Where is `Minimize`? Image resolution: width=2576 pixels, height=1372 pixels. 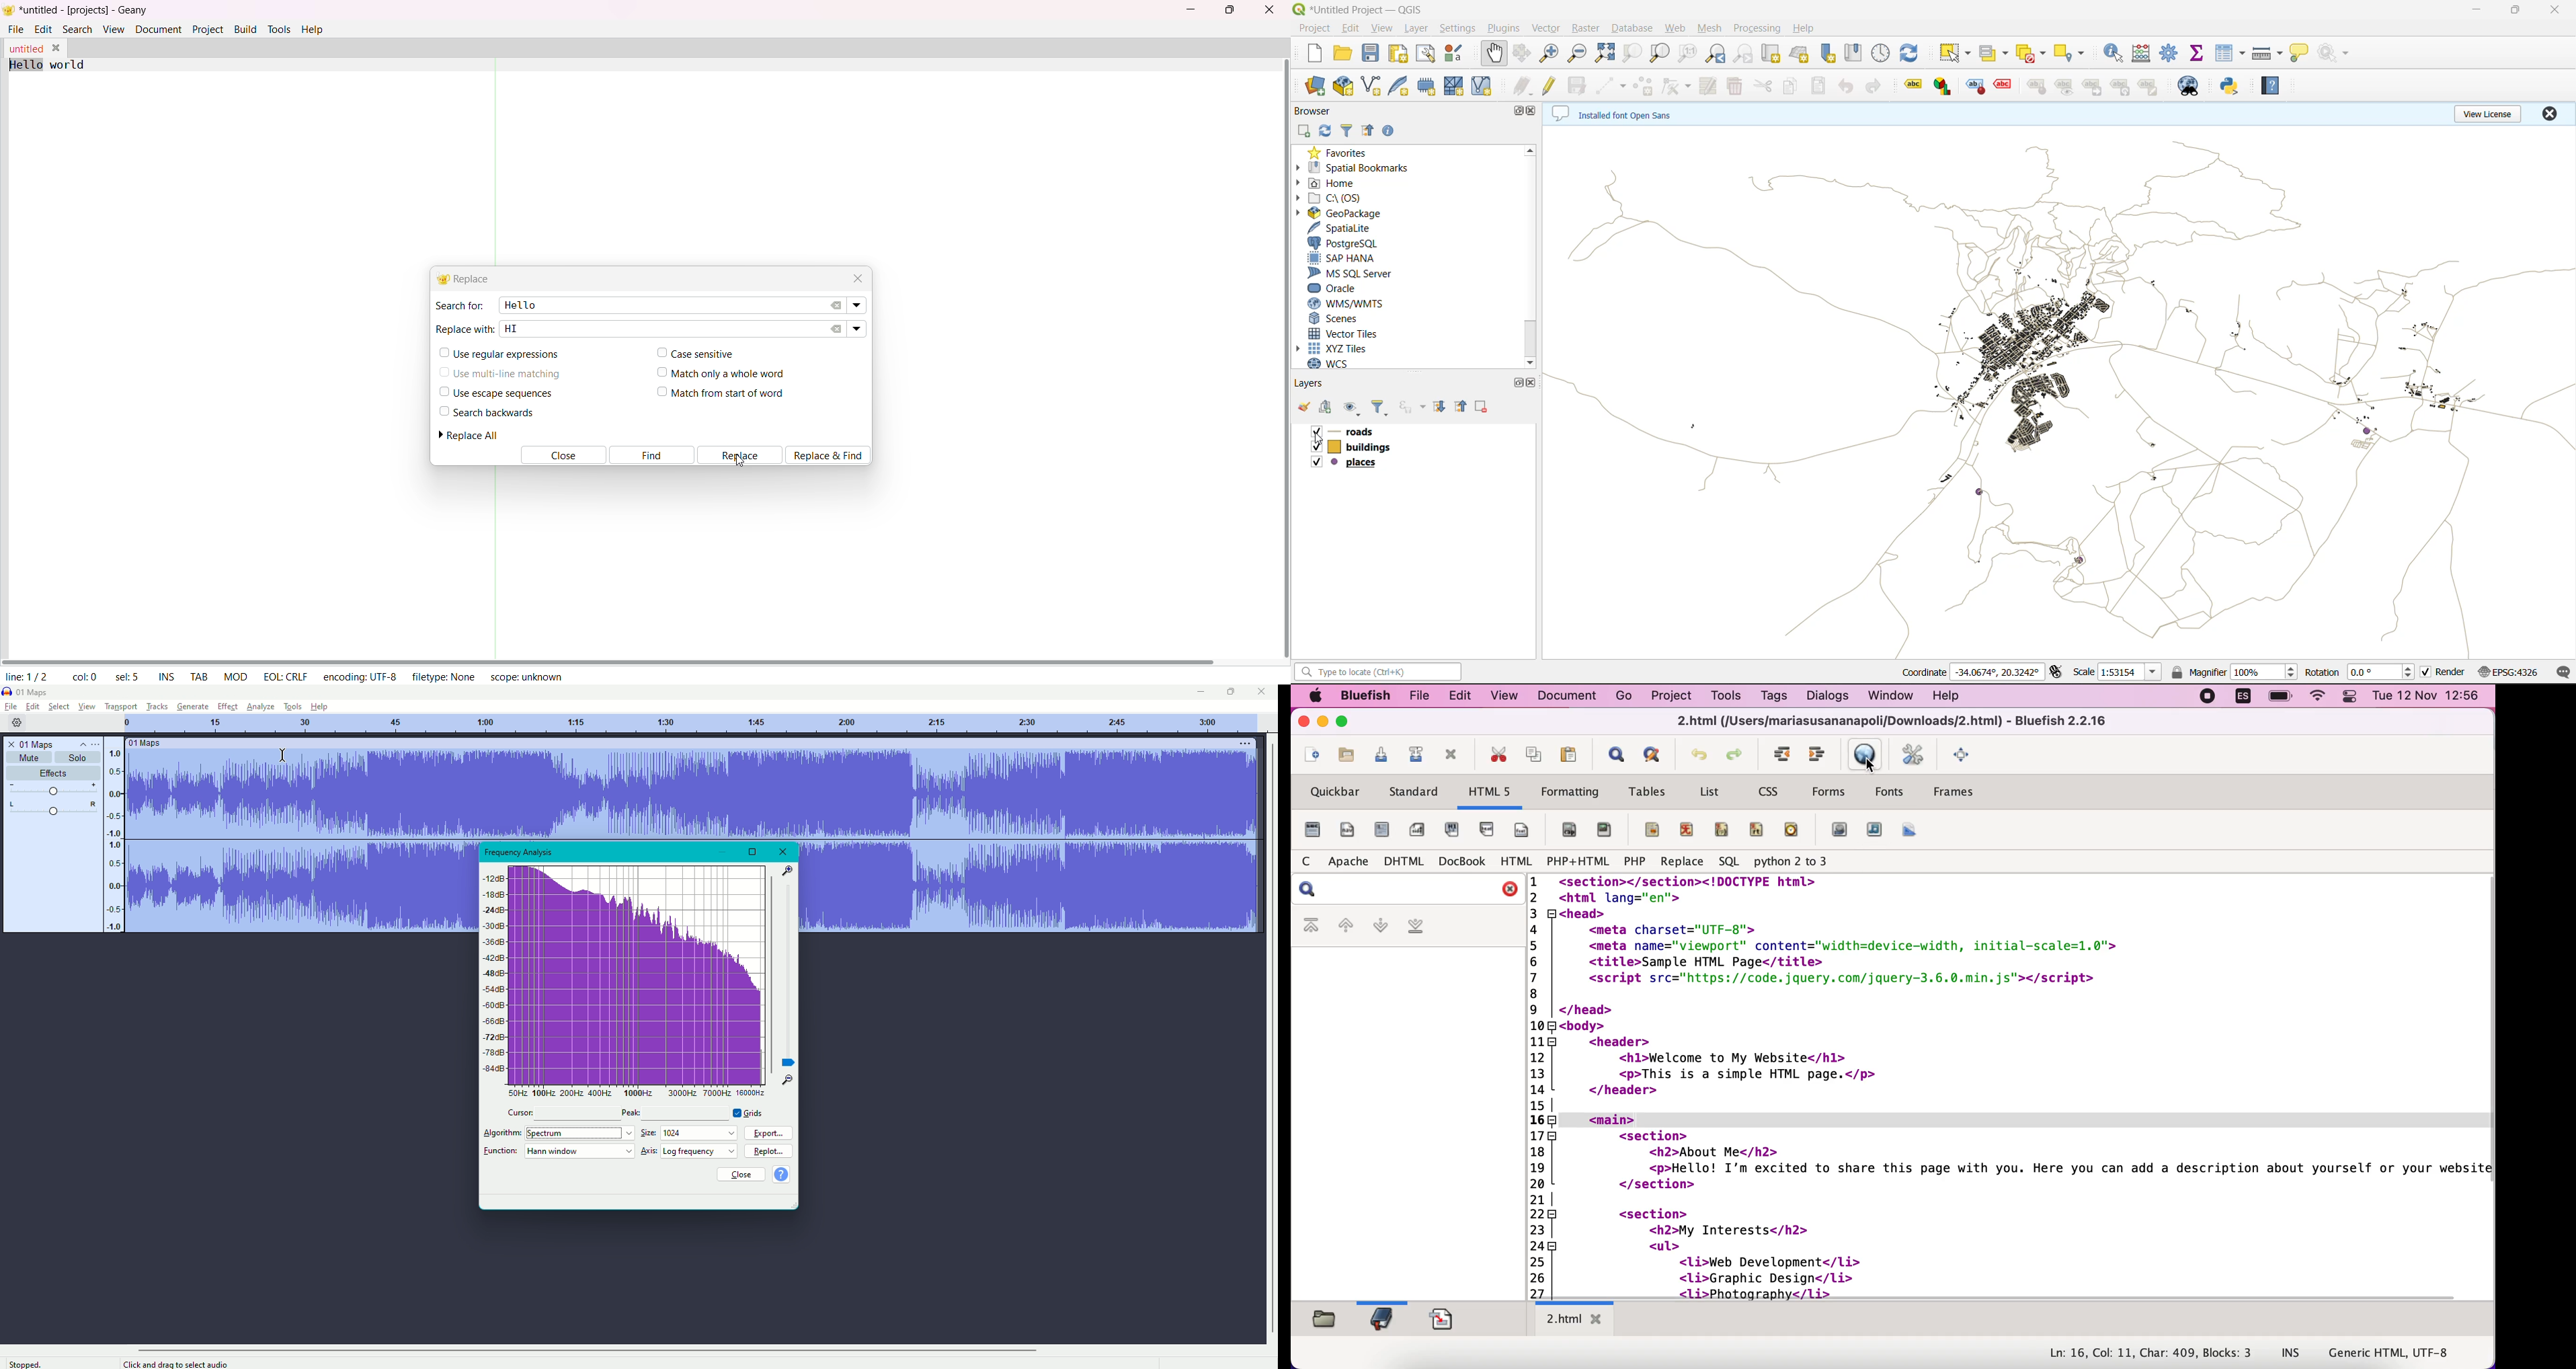 Minimize is located at coordinates (724, 850).